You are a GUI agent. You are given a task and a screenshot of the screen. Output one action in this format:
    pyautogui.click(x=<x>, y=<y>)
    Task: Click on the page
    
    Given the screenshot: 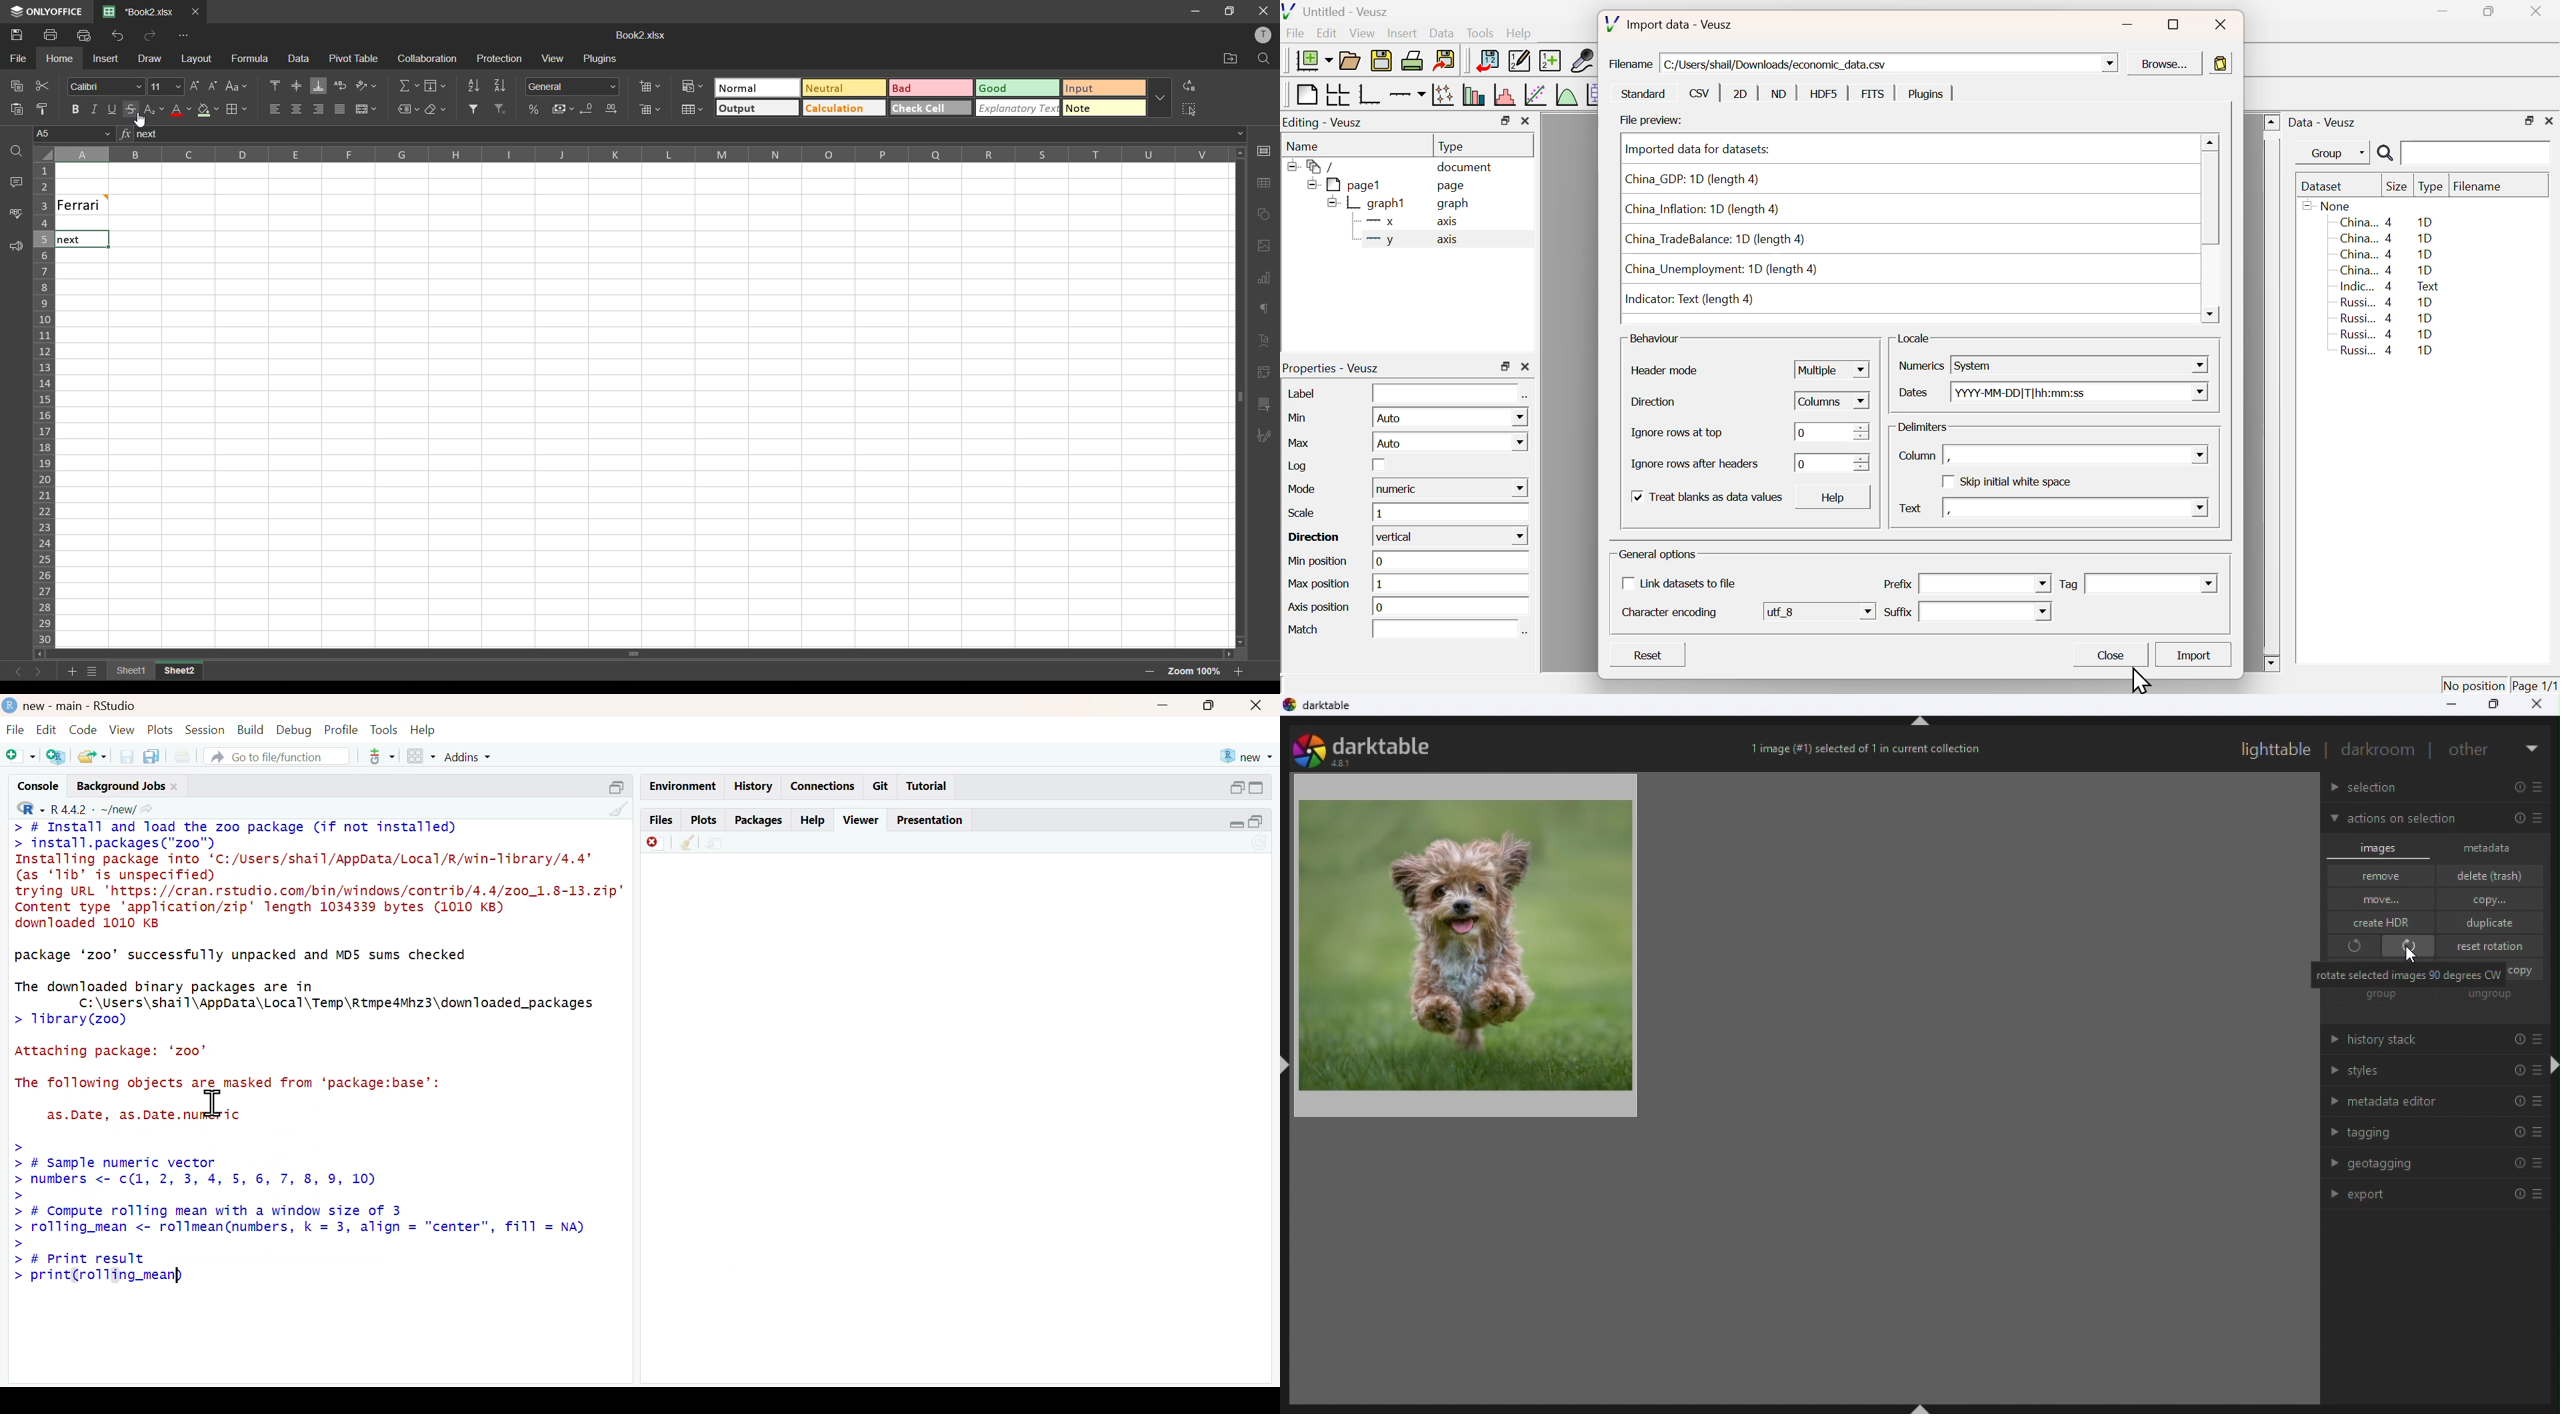 What is the action you would take?
    pyautogui.click(x=1453, y=185)
    